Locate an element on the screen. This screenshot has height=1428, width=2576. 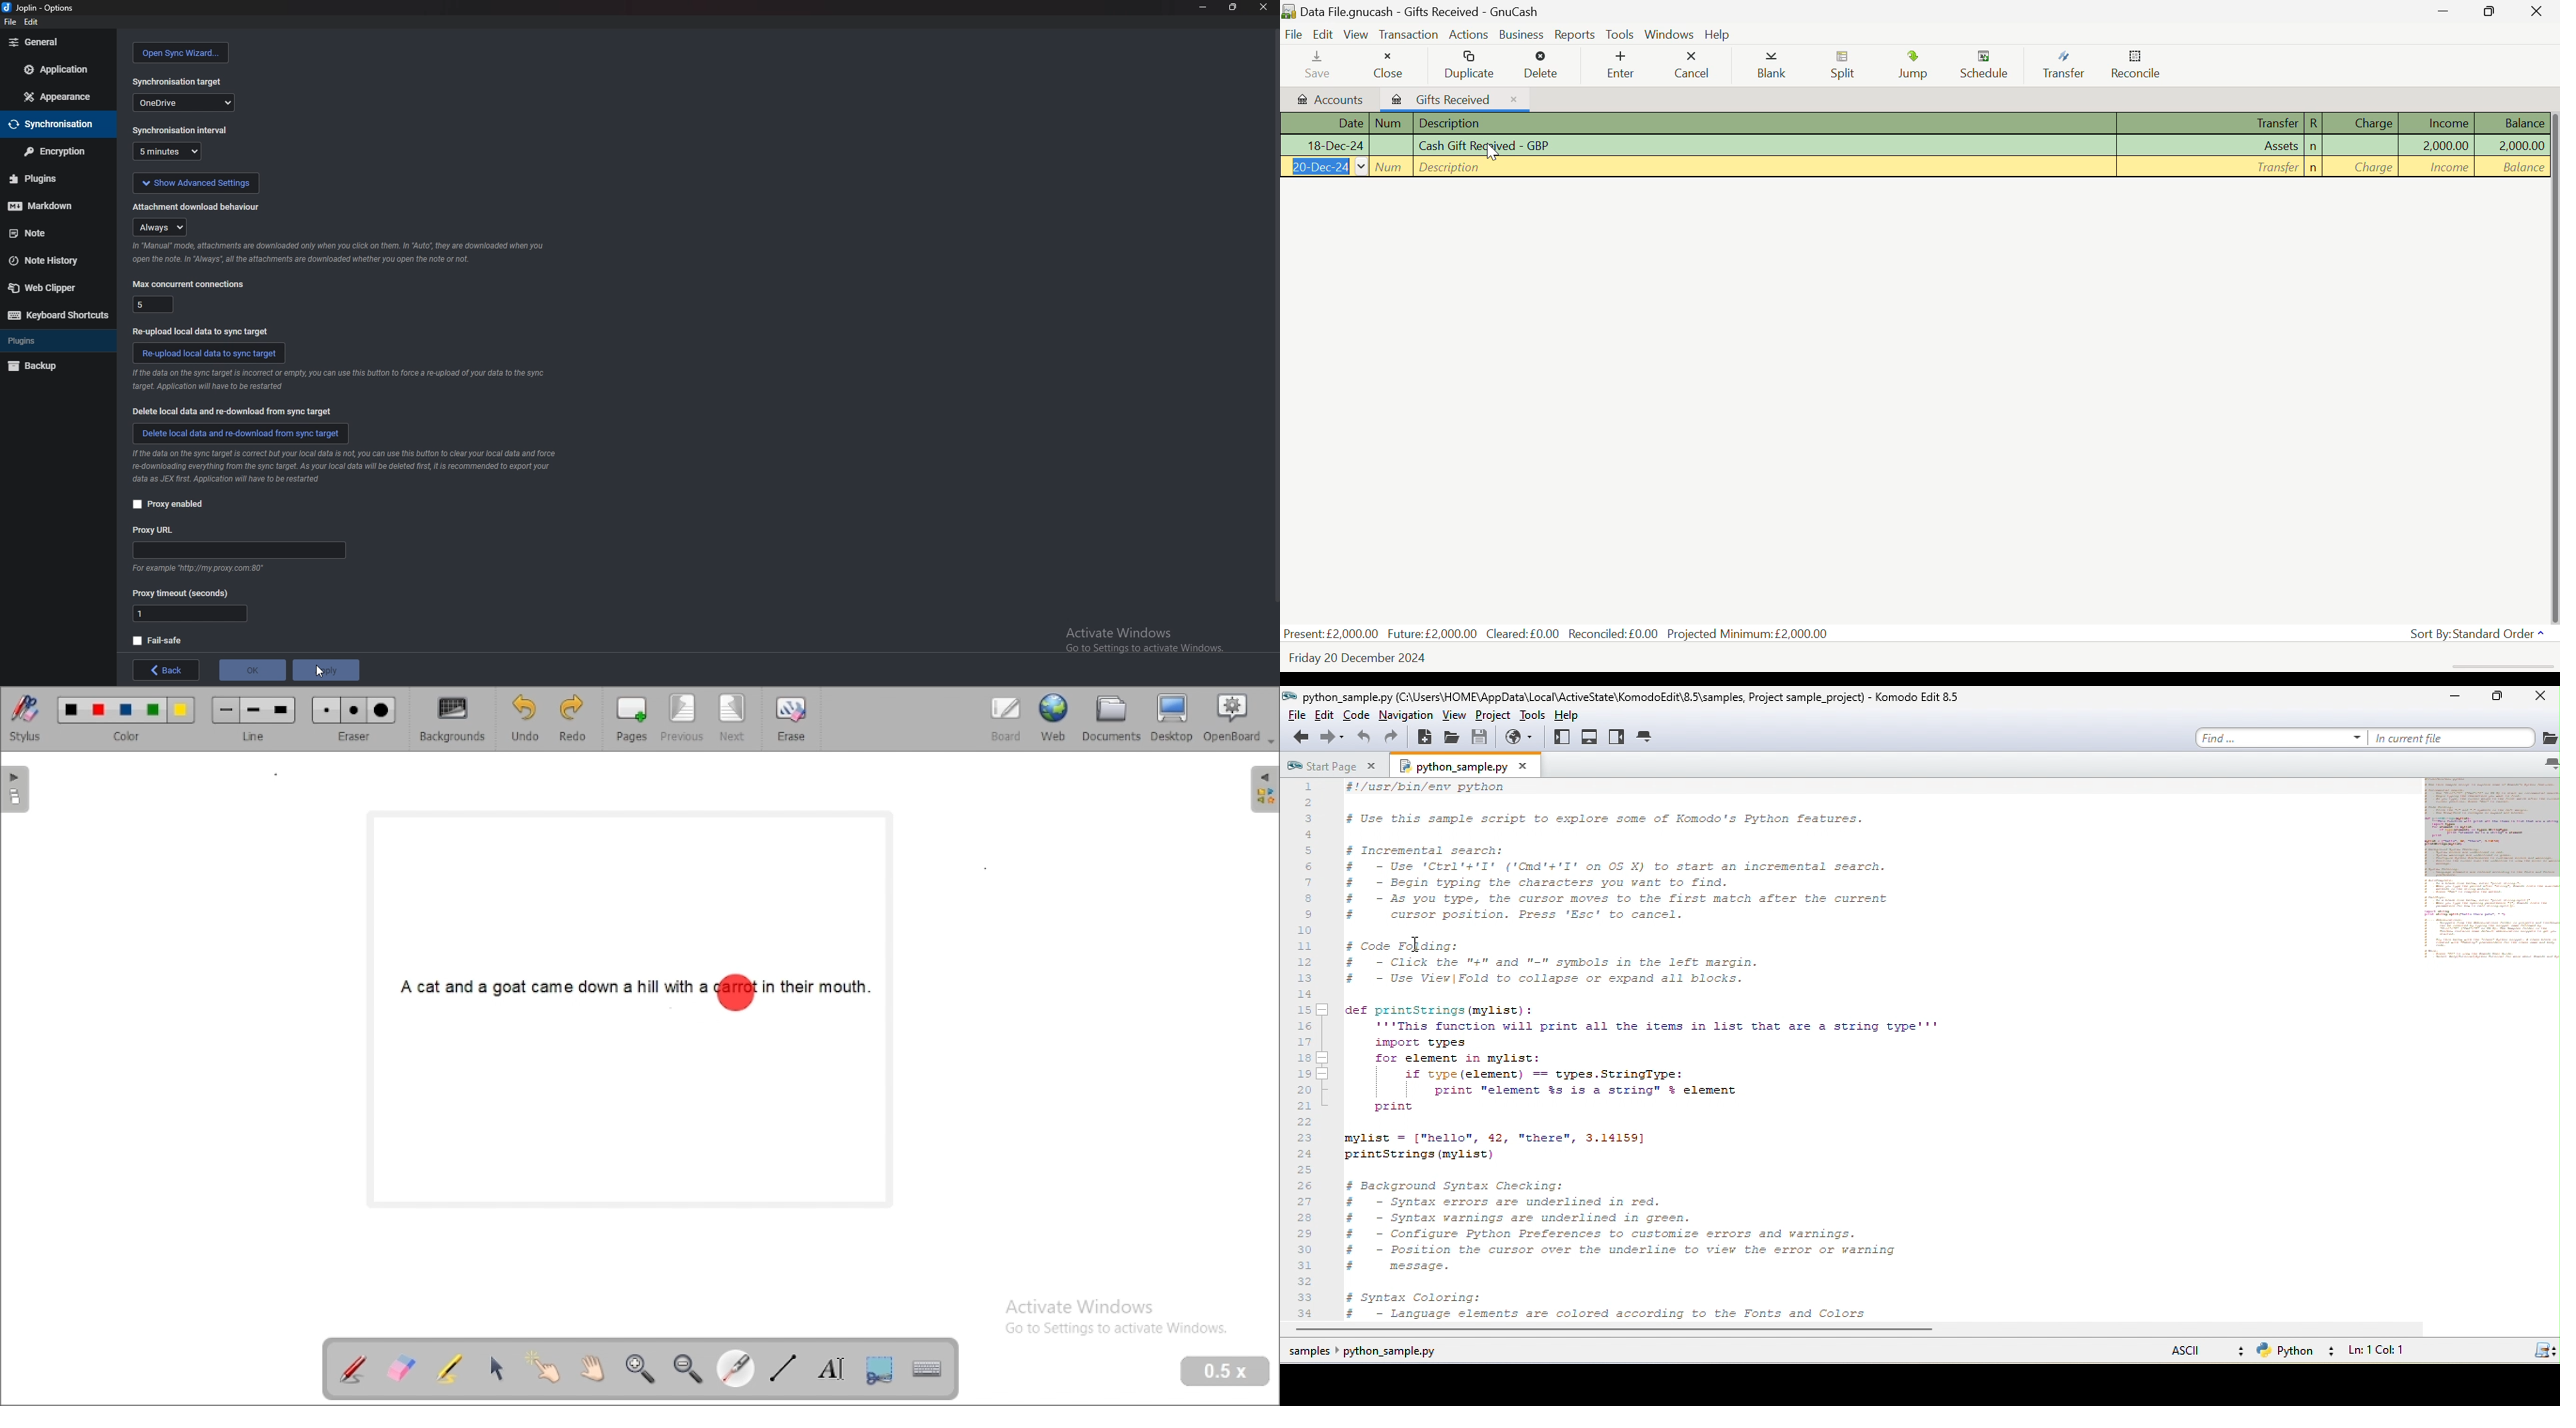
show advanced settings is located at coordinates (195, 183).